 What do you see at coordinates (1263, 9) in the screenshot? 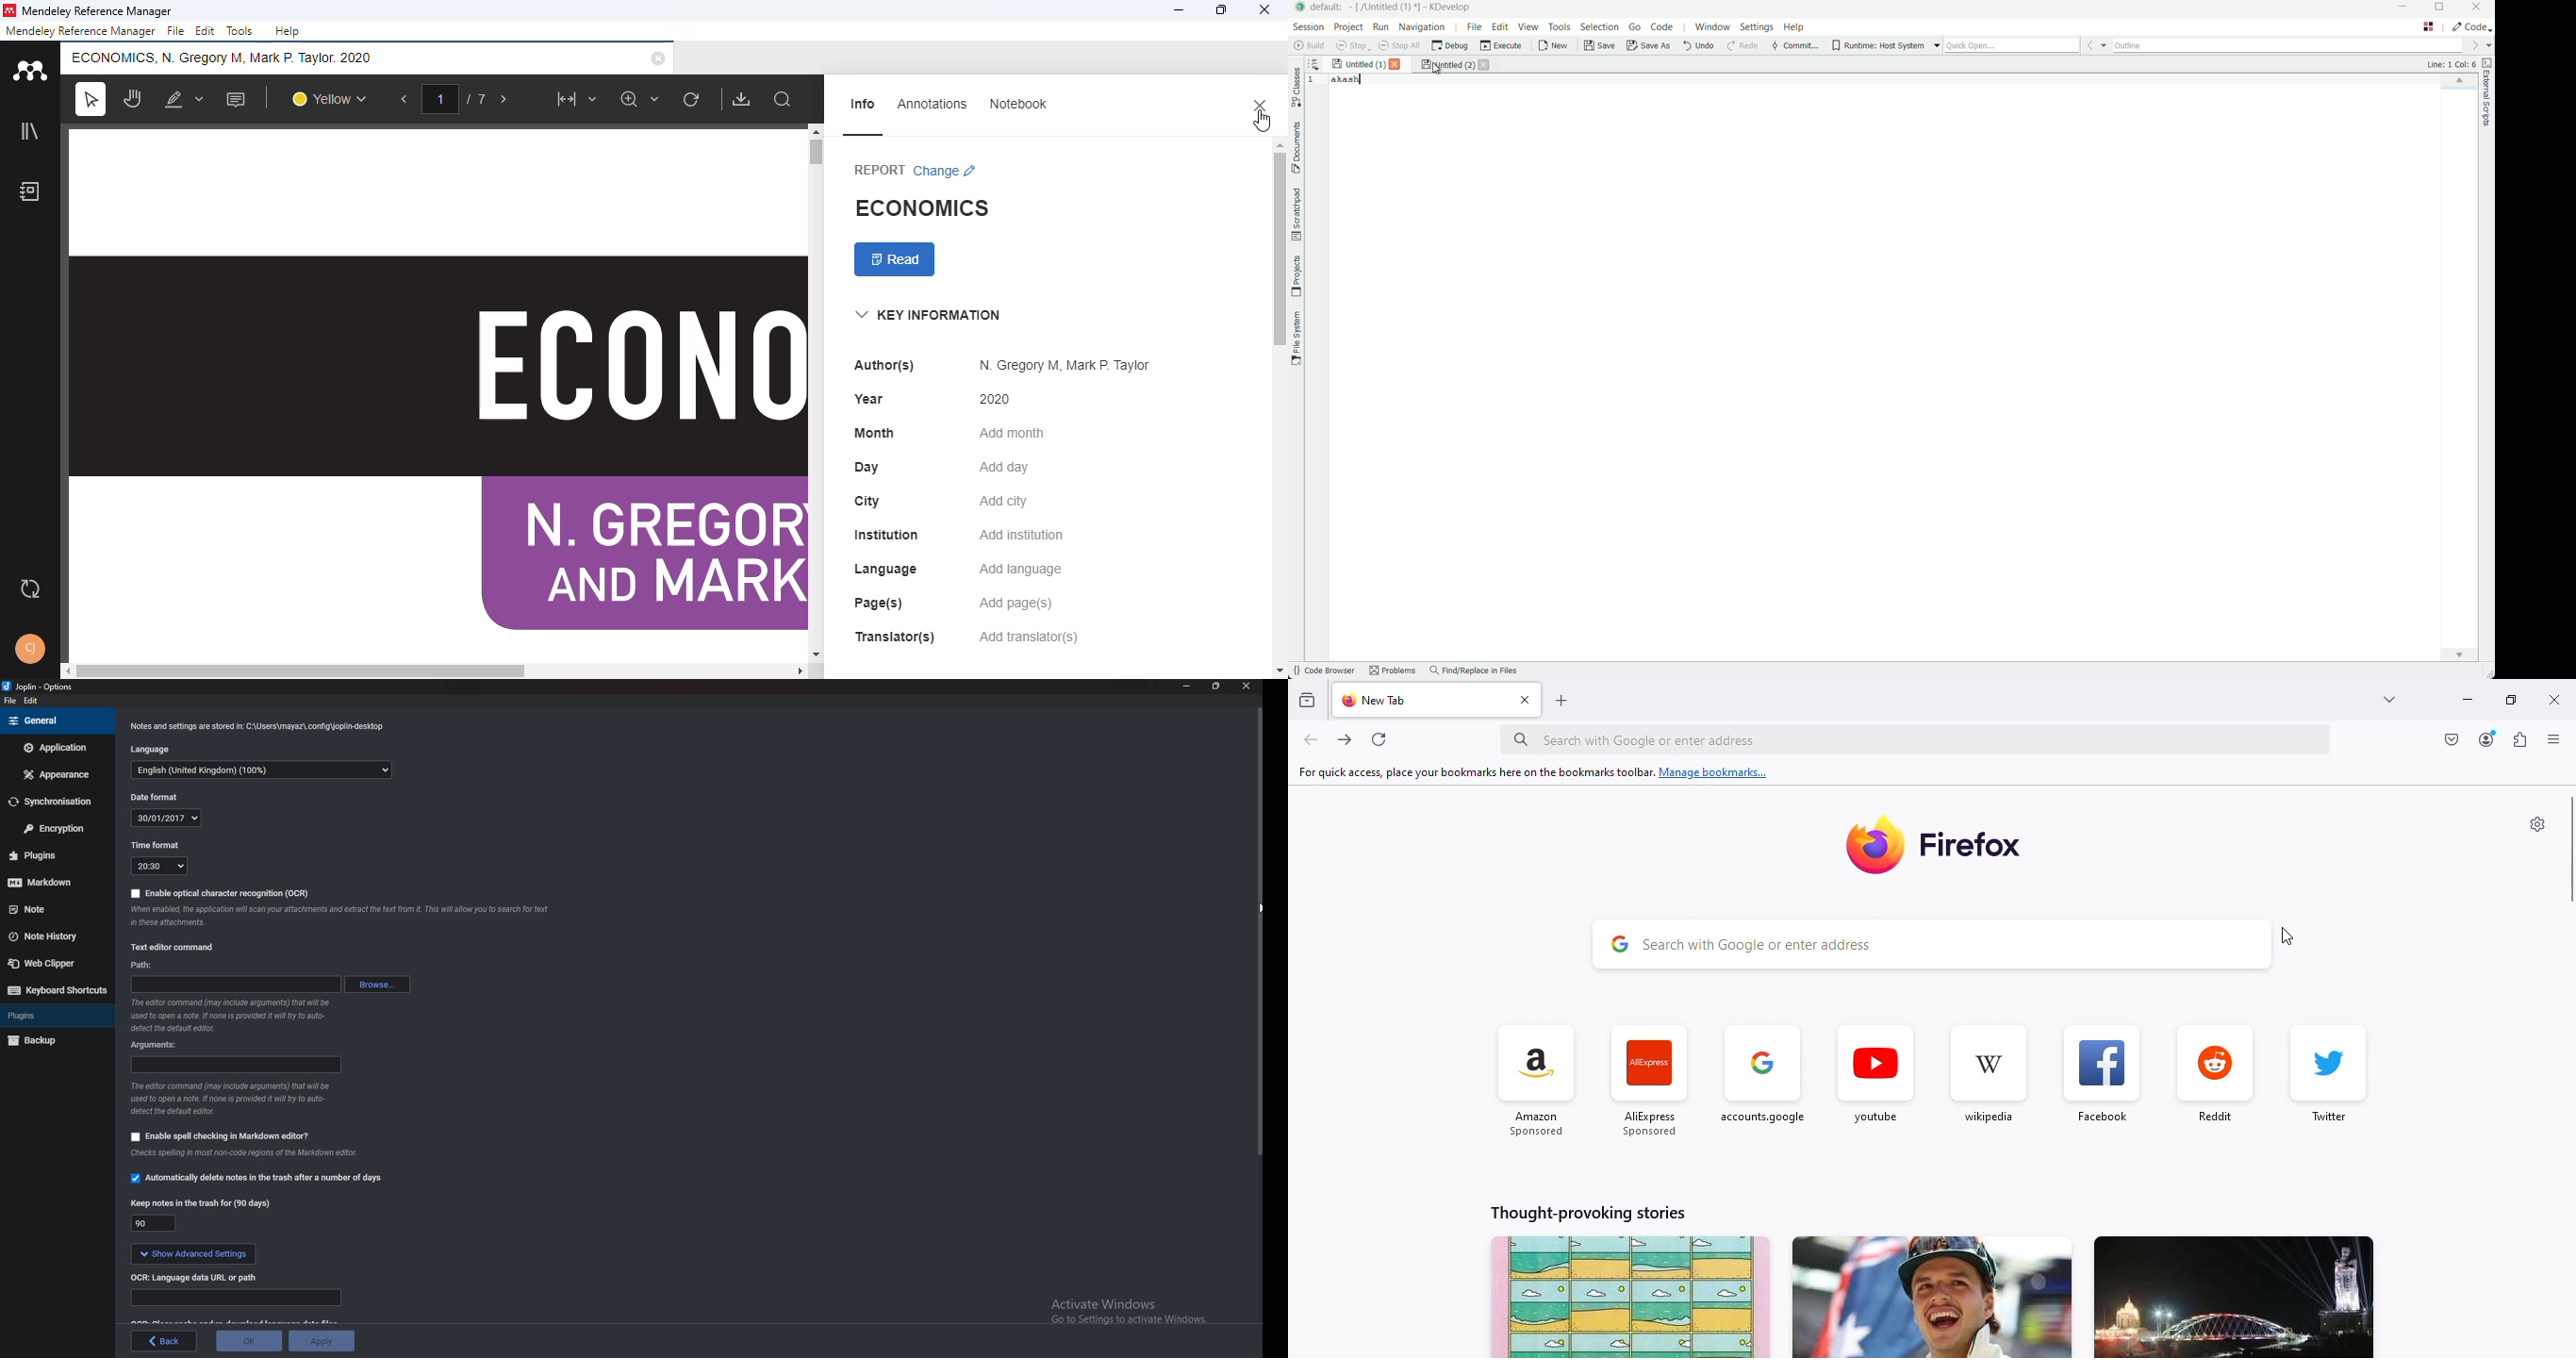
I see `close` at bounding box center [1263, 9].